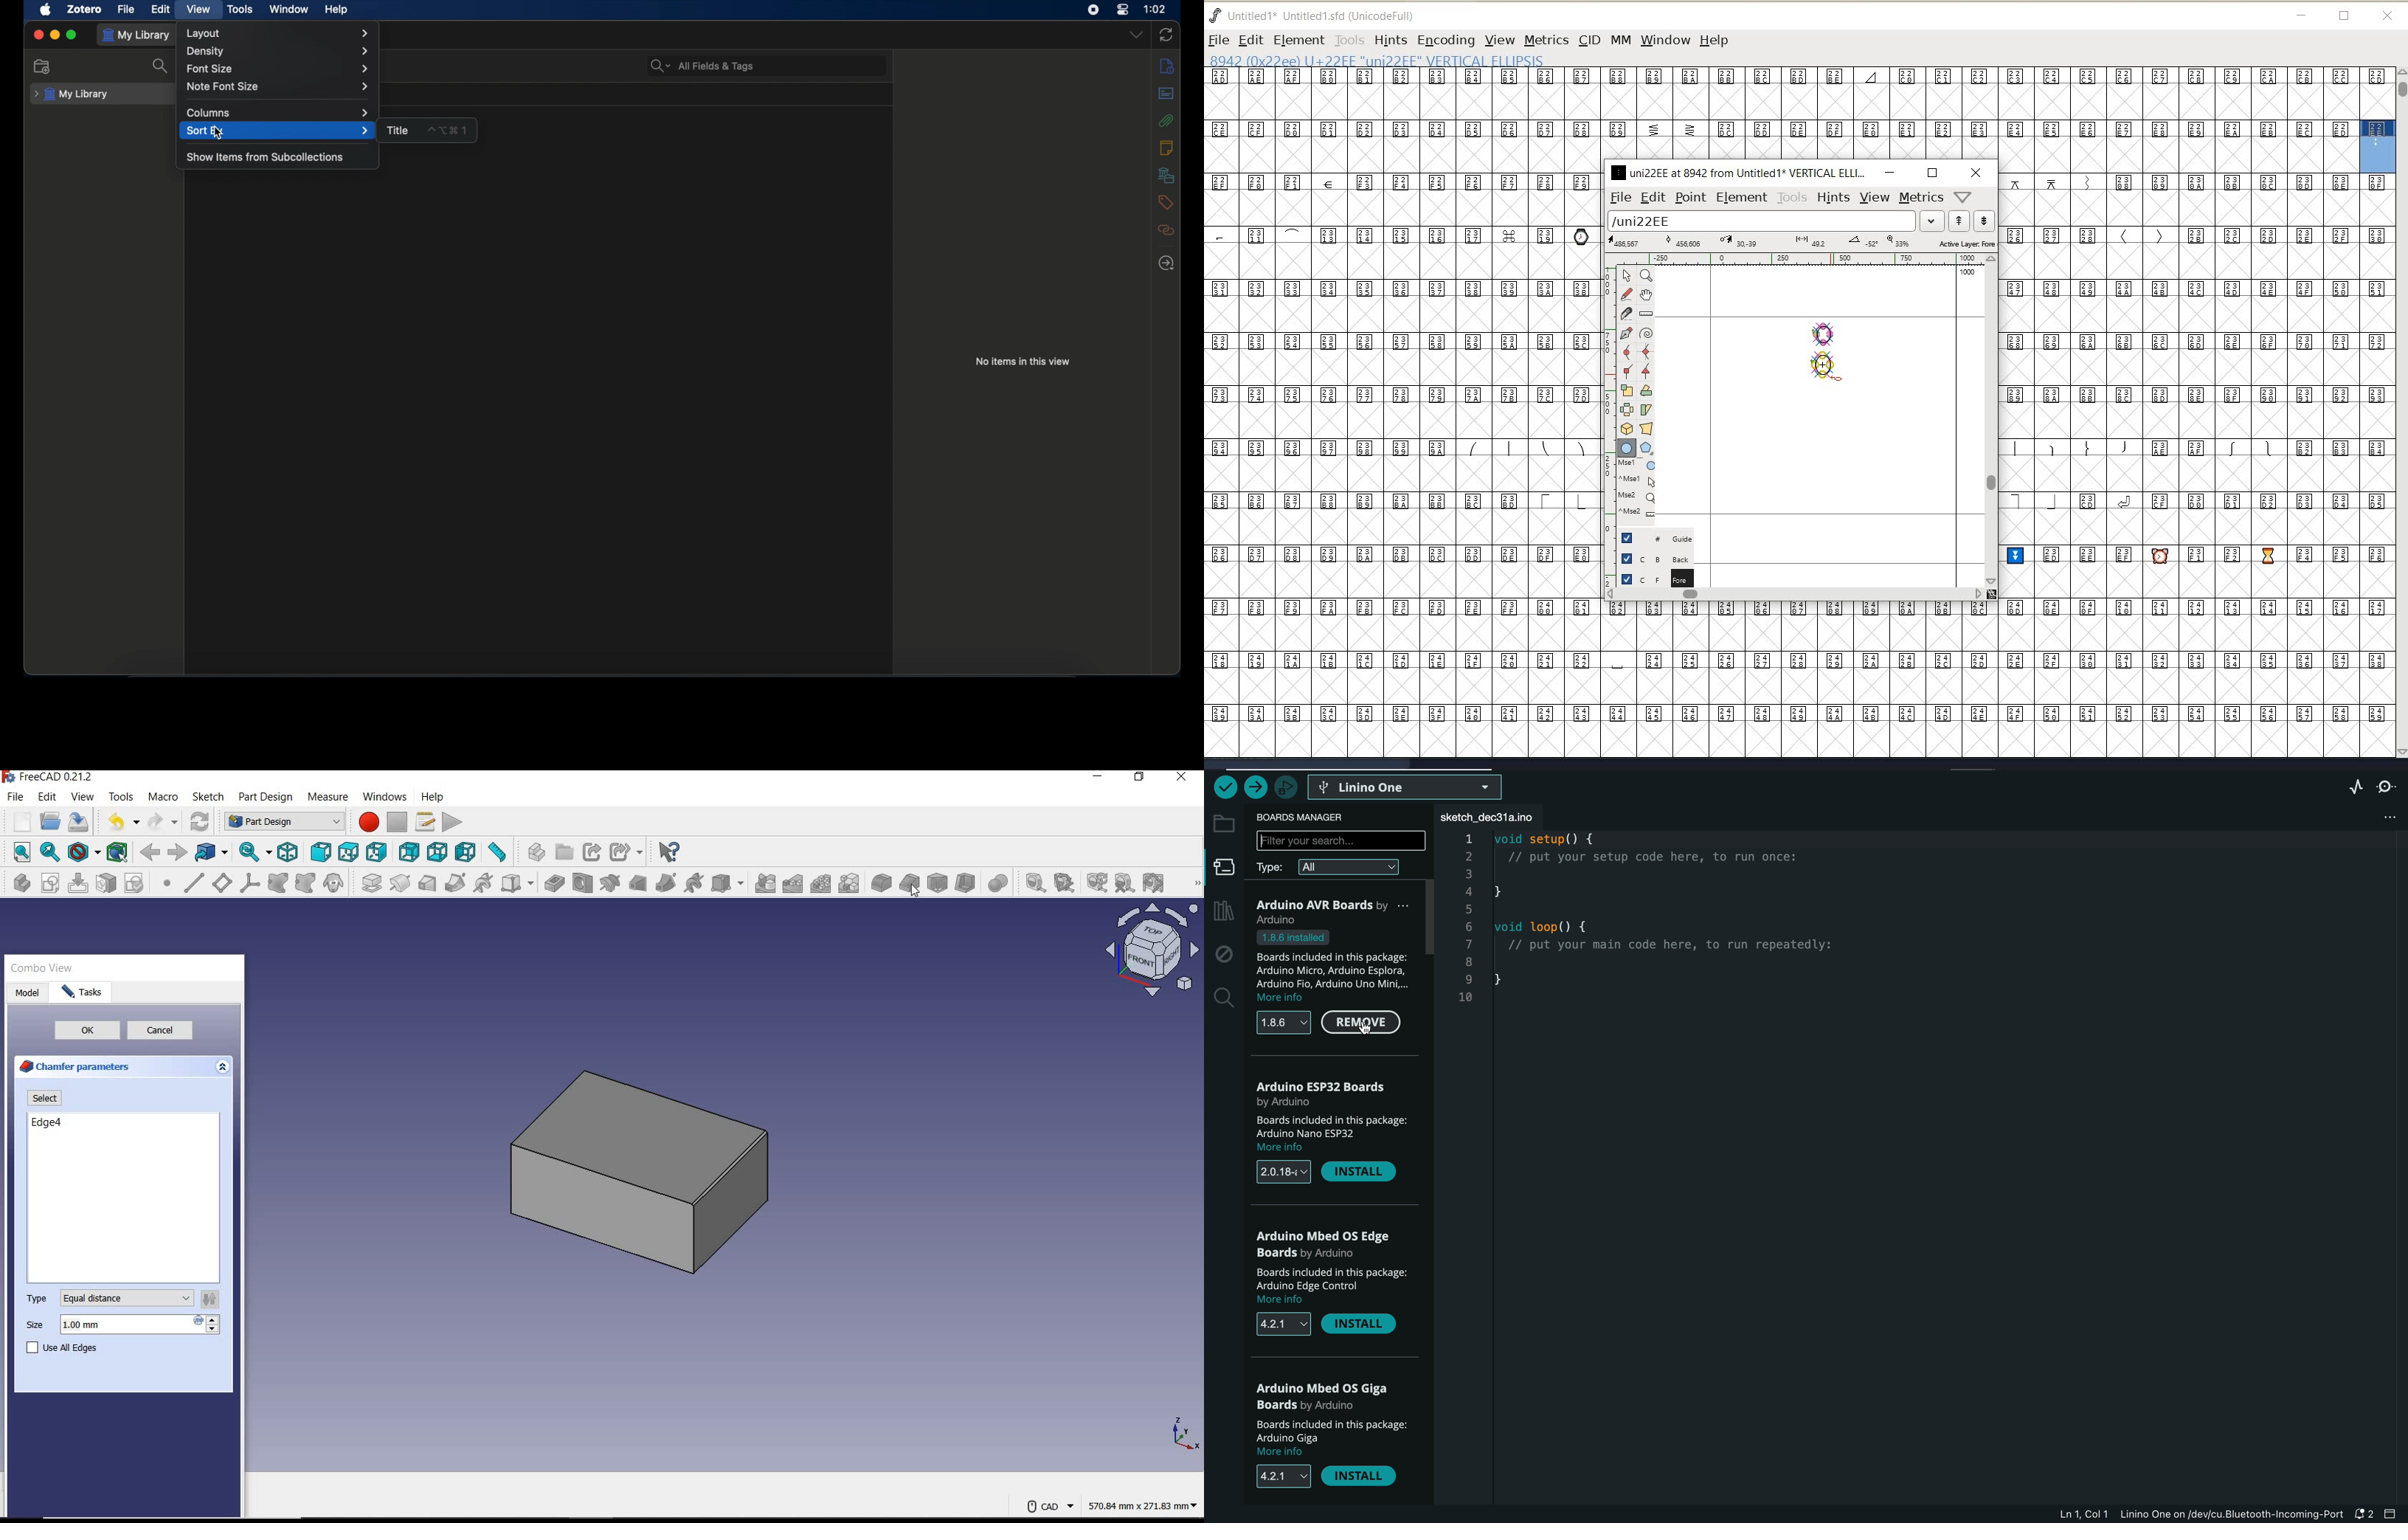 The image size is (2408, 1540). I want to click on flip direction, so click(214, 1299).